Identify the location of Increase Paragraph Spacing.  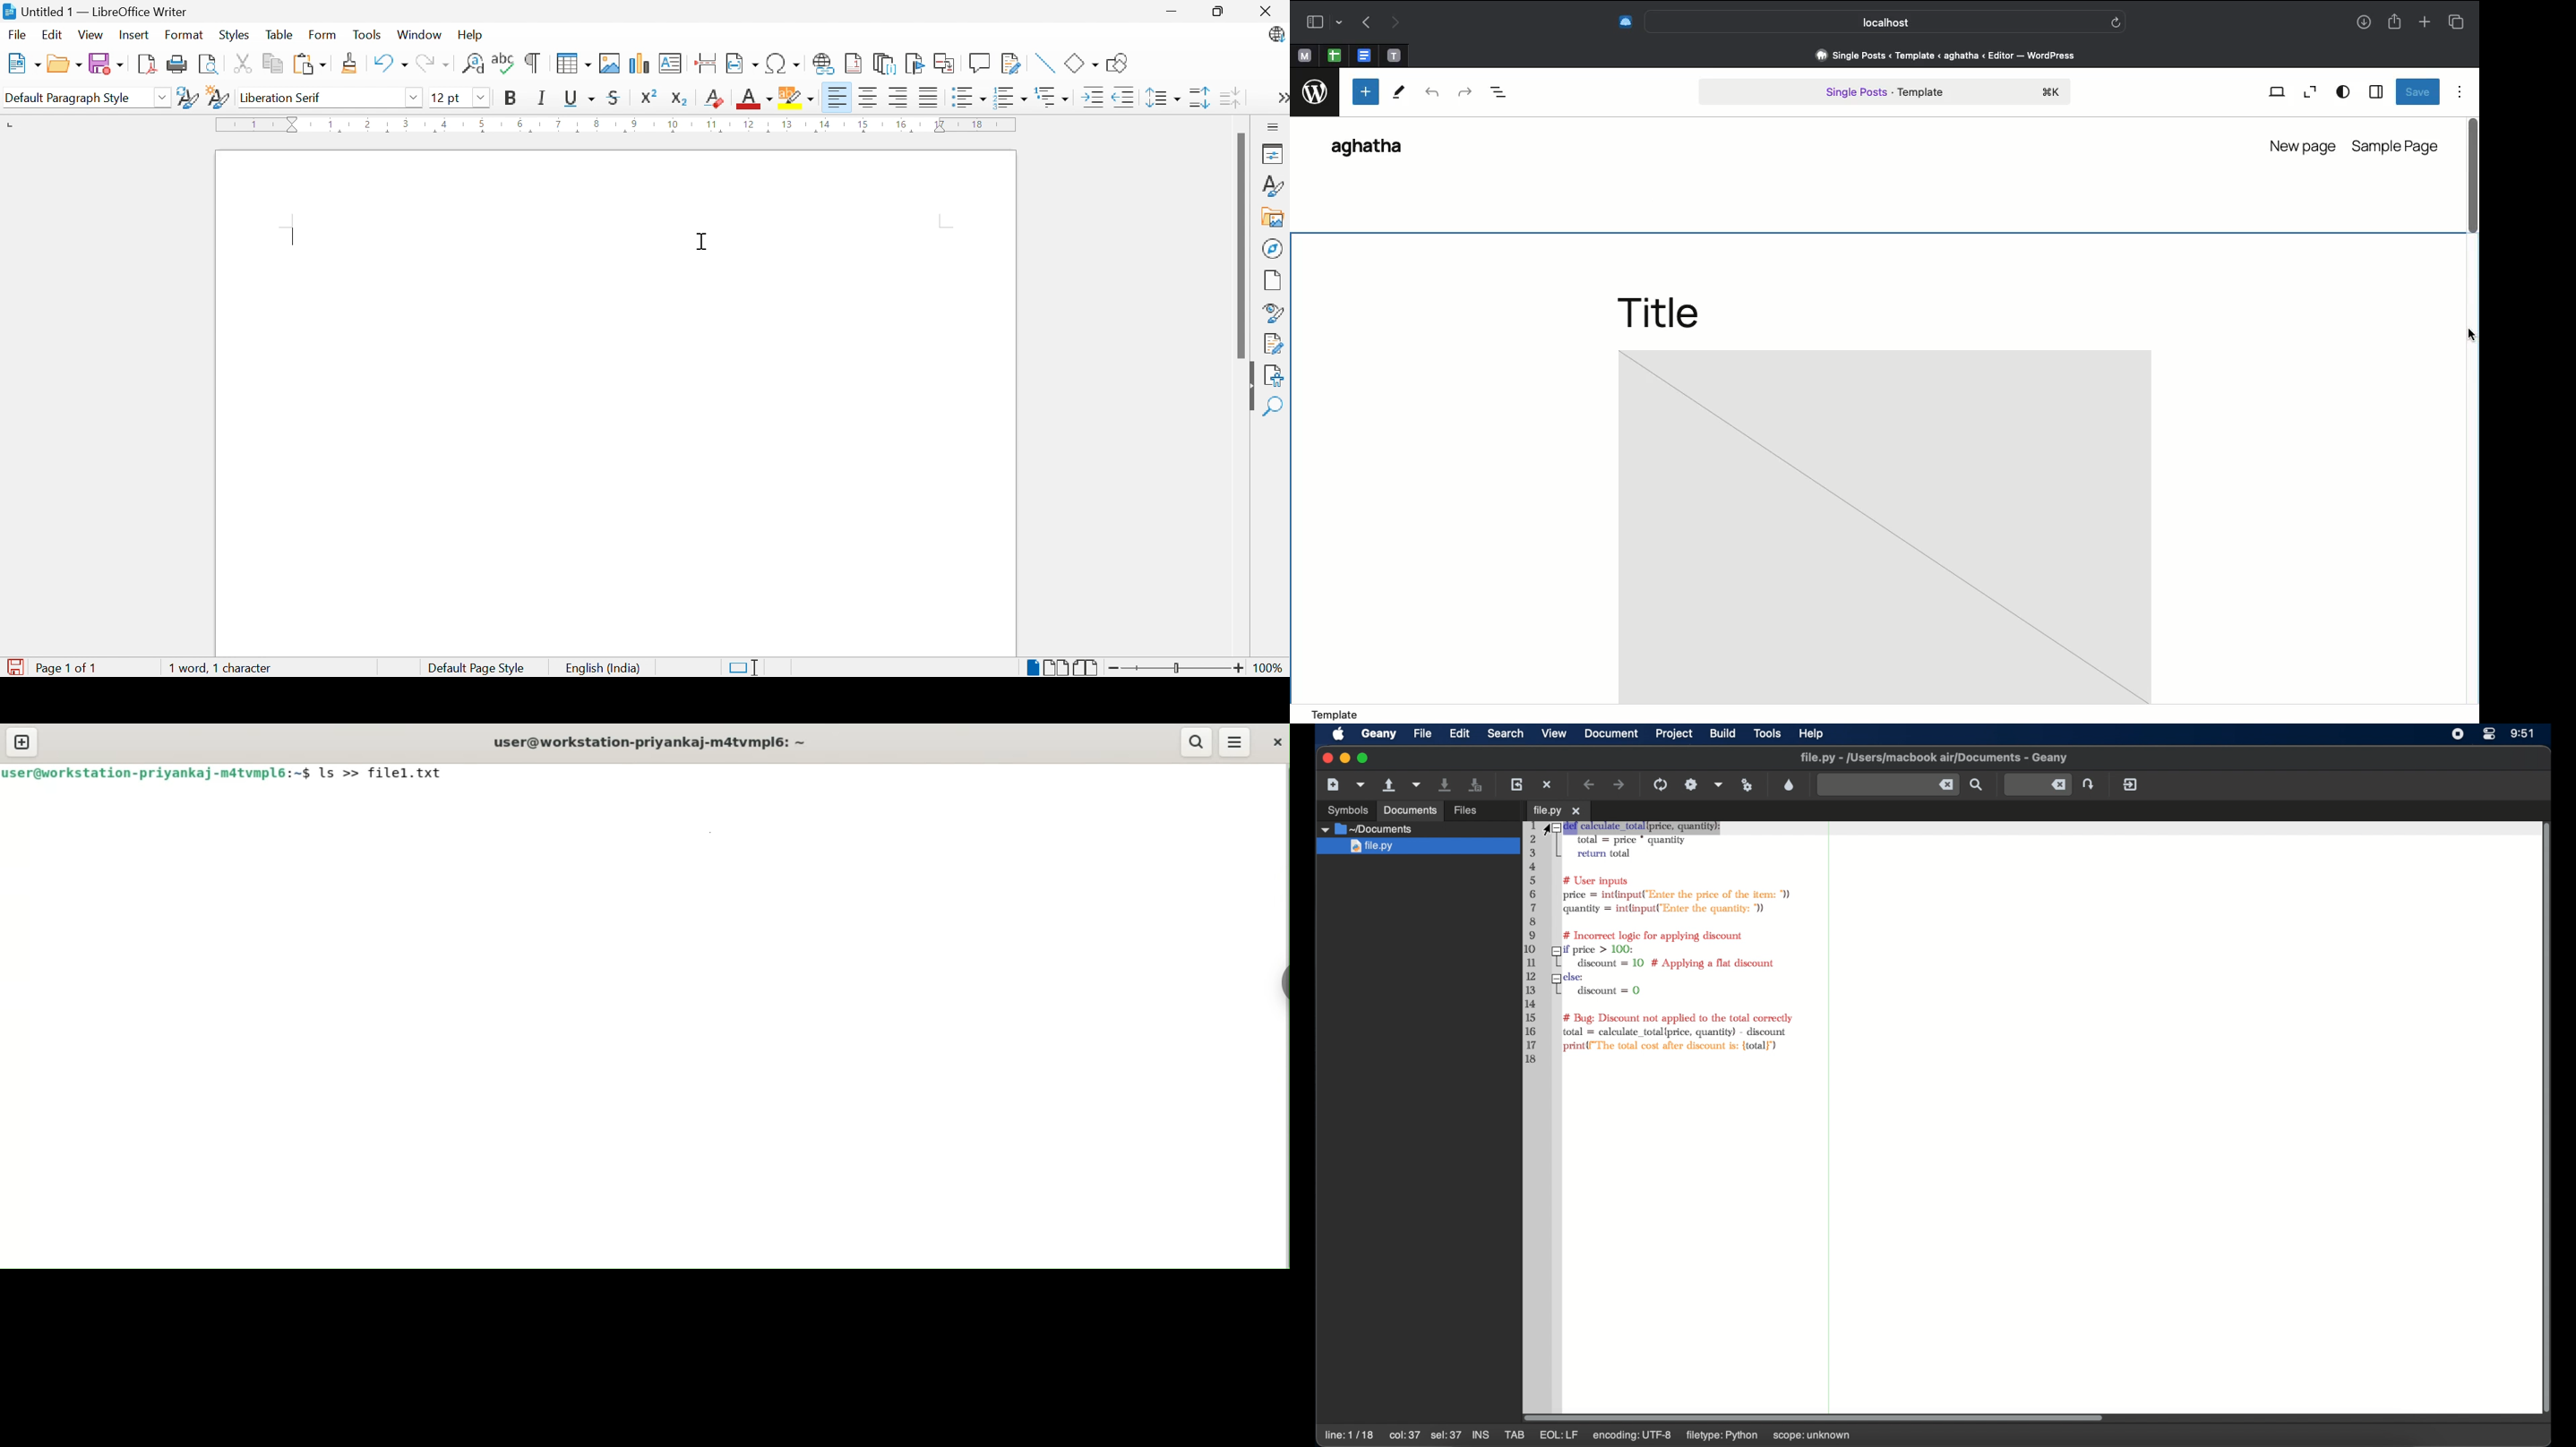
(1198, 97).